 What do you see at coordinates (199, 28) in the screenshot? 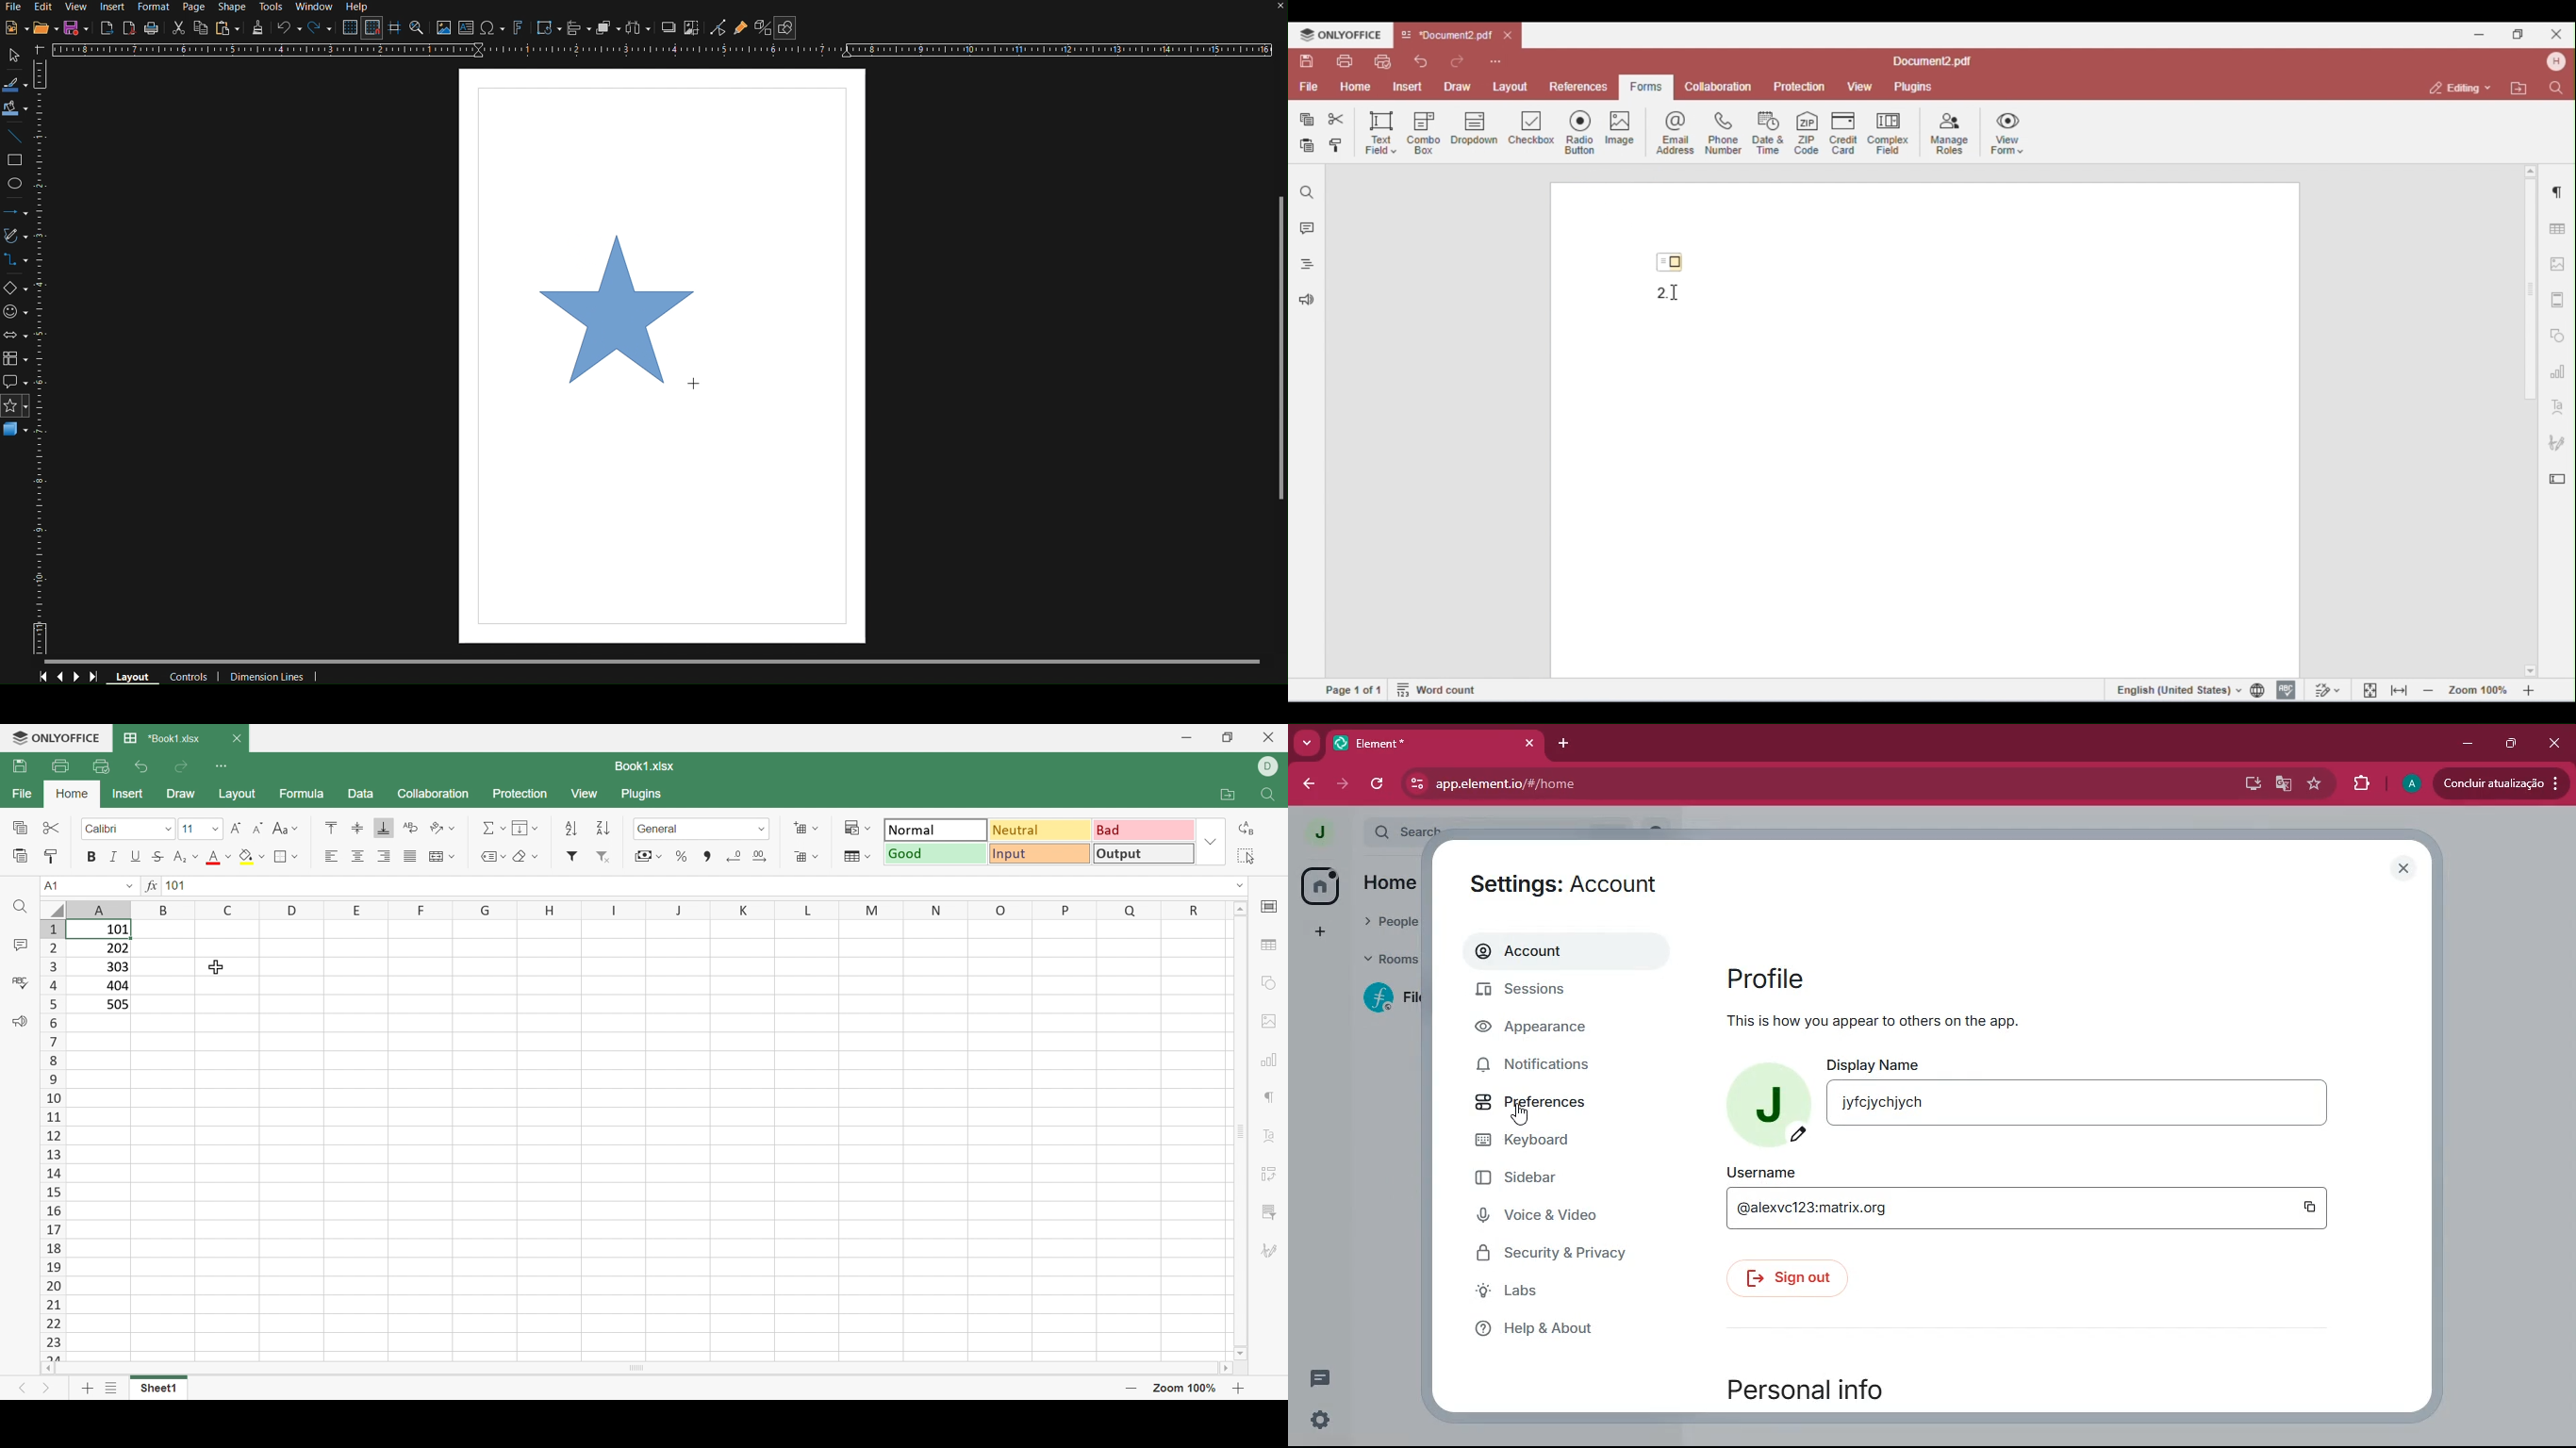
I see `Copy` at bounding box center [199, 28].